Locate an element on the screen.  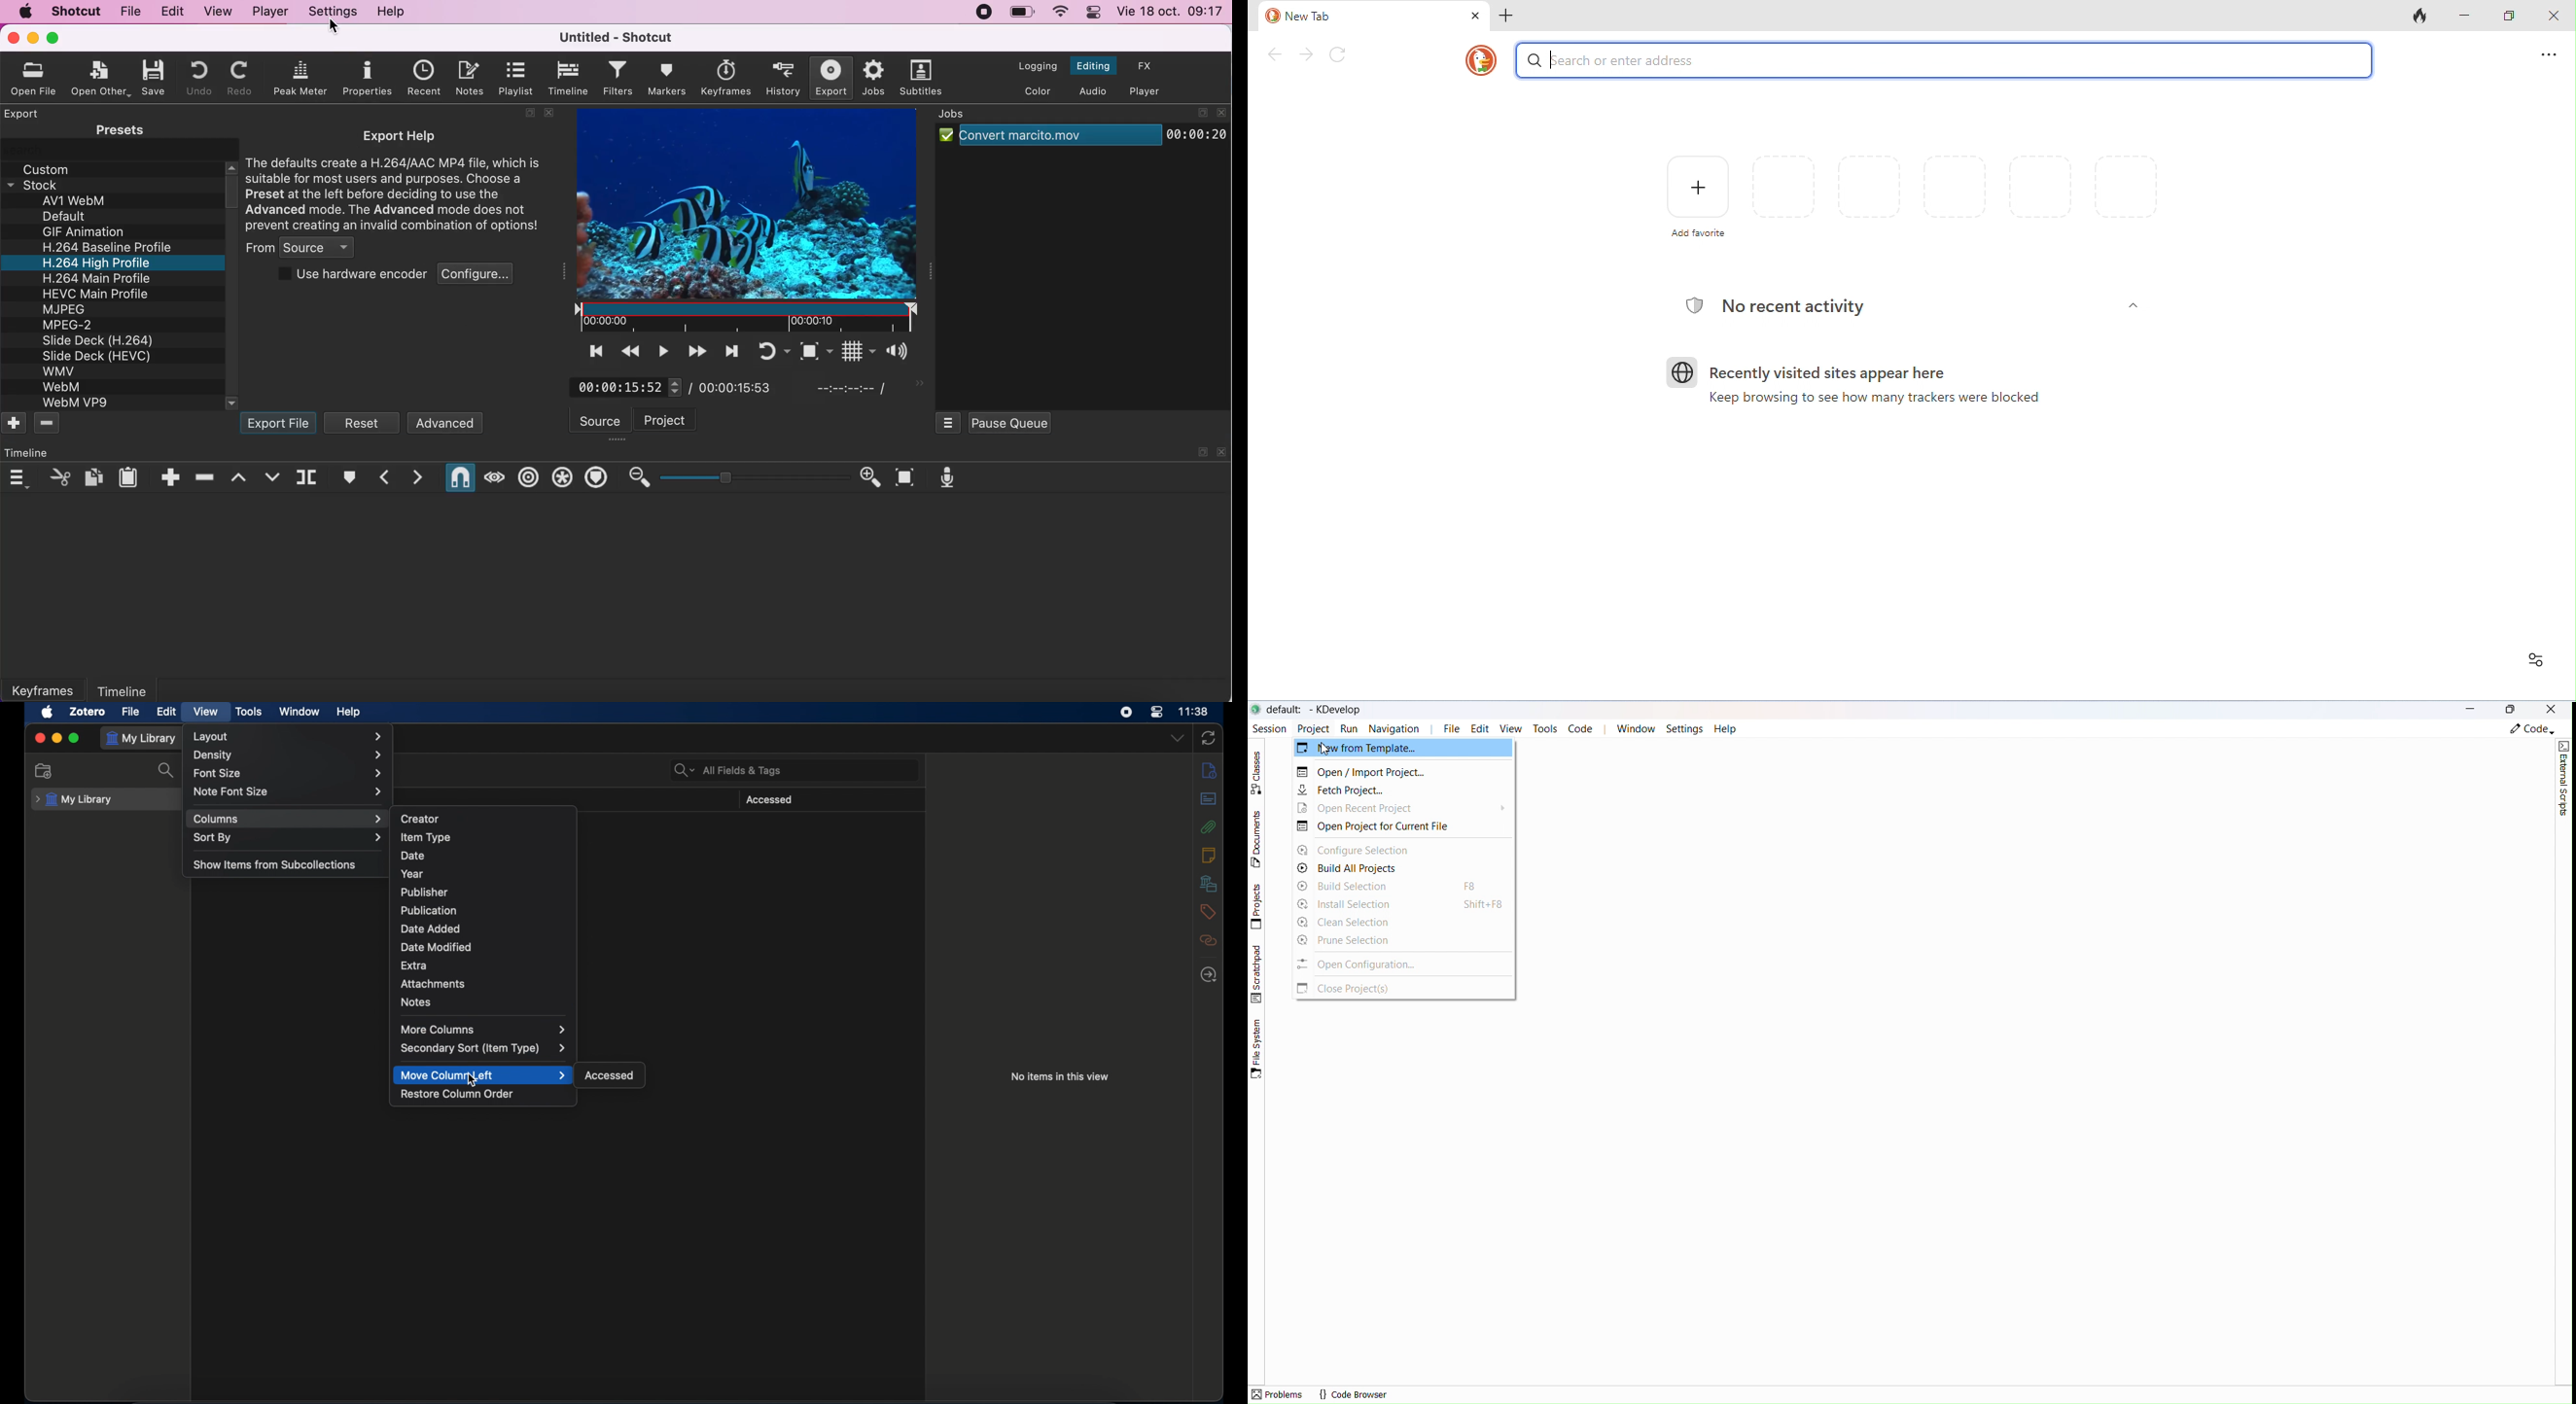
attachments is located at coordinates (434, 984).